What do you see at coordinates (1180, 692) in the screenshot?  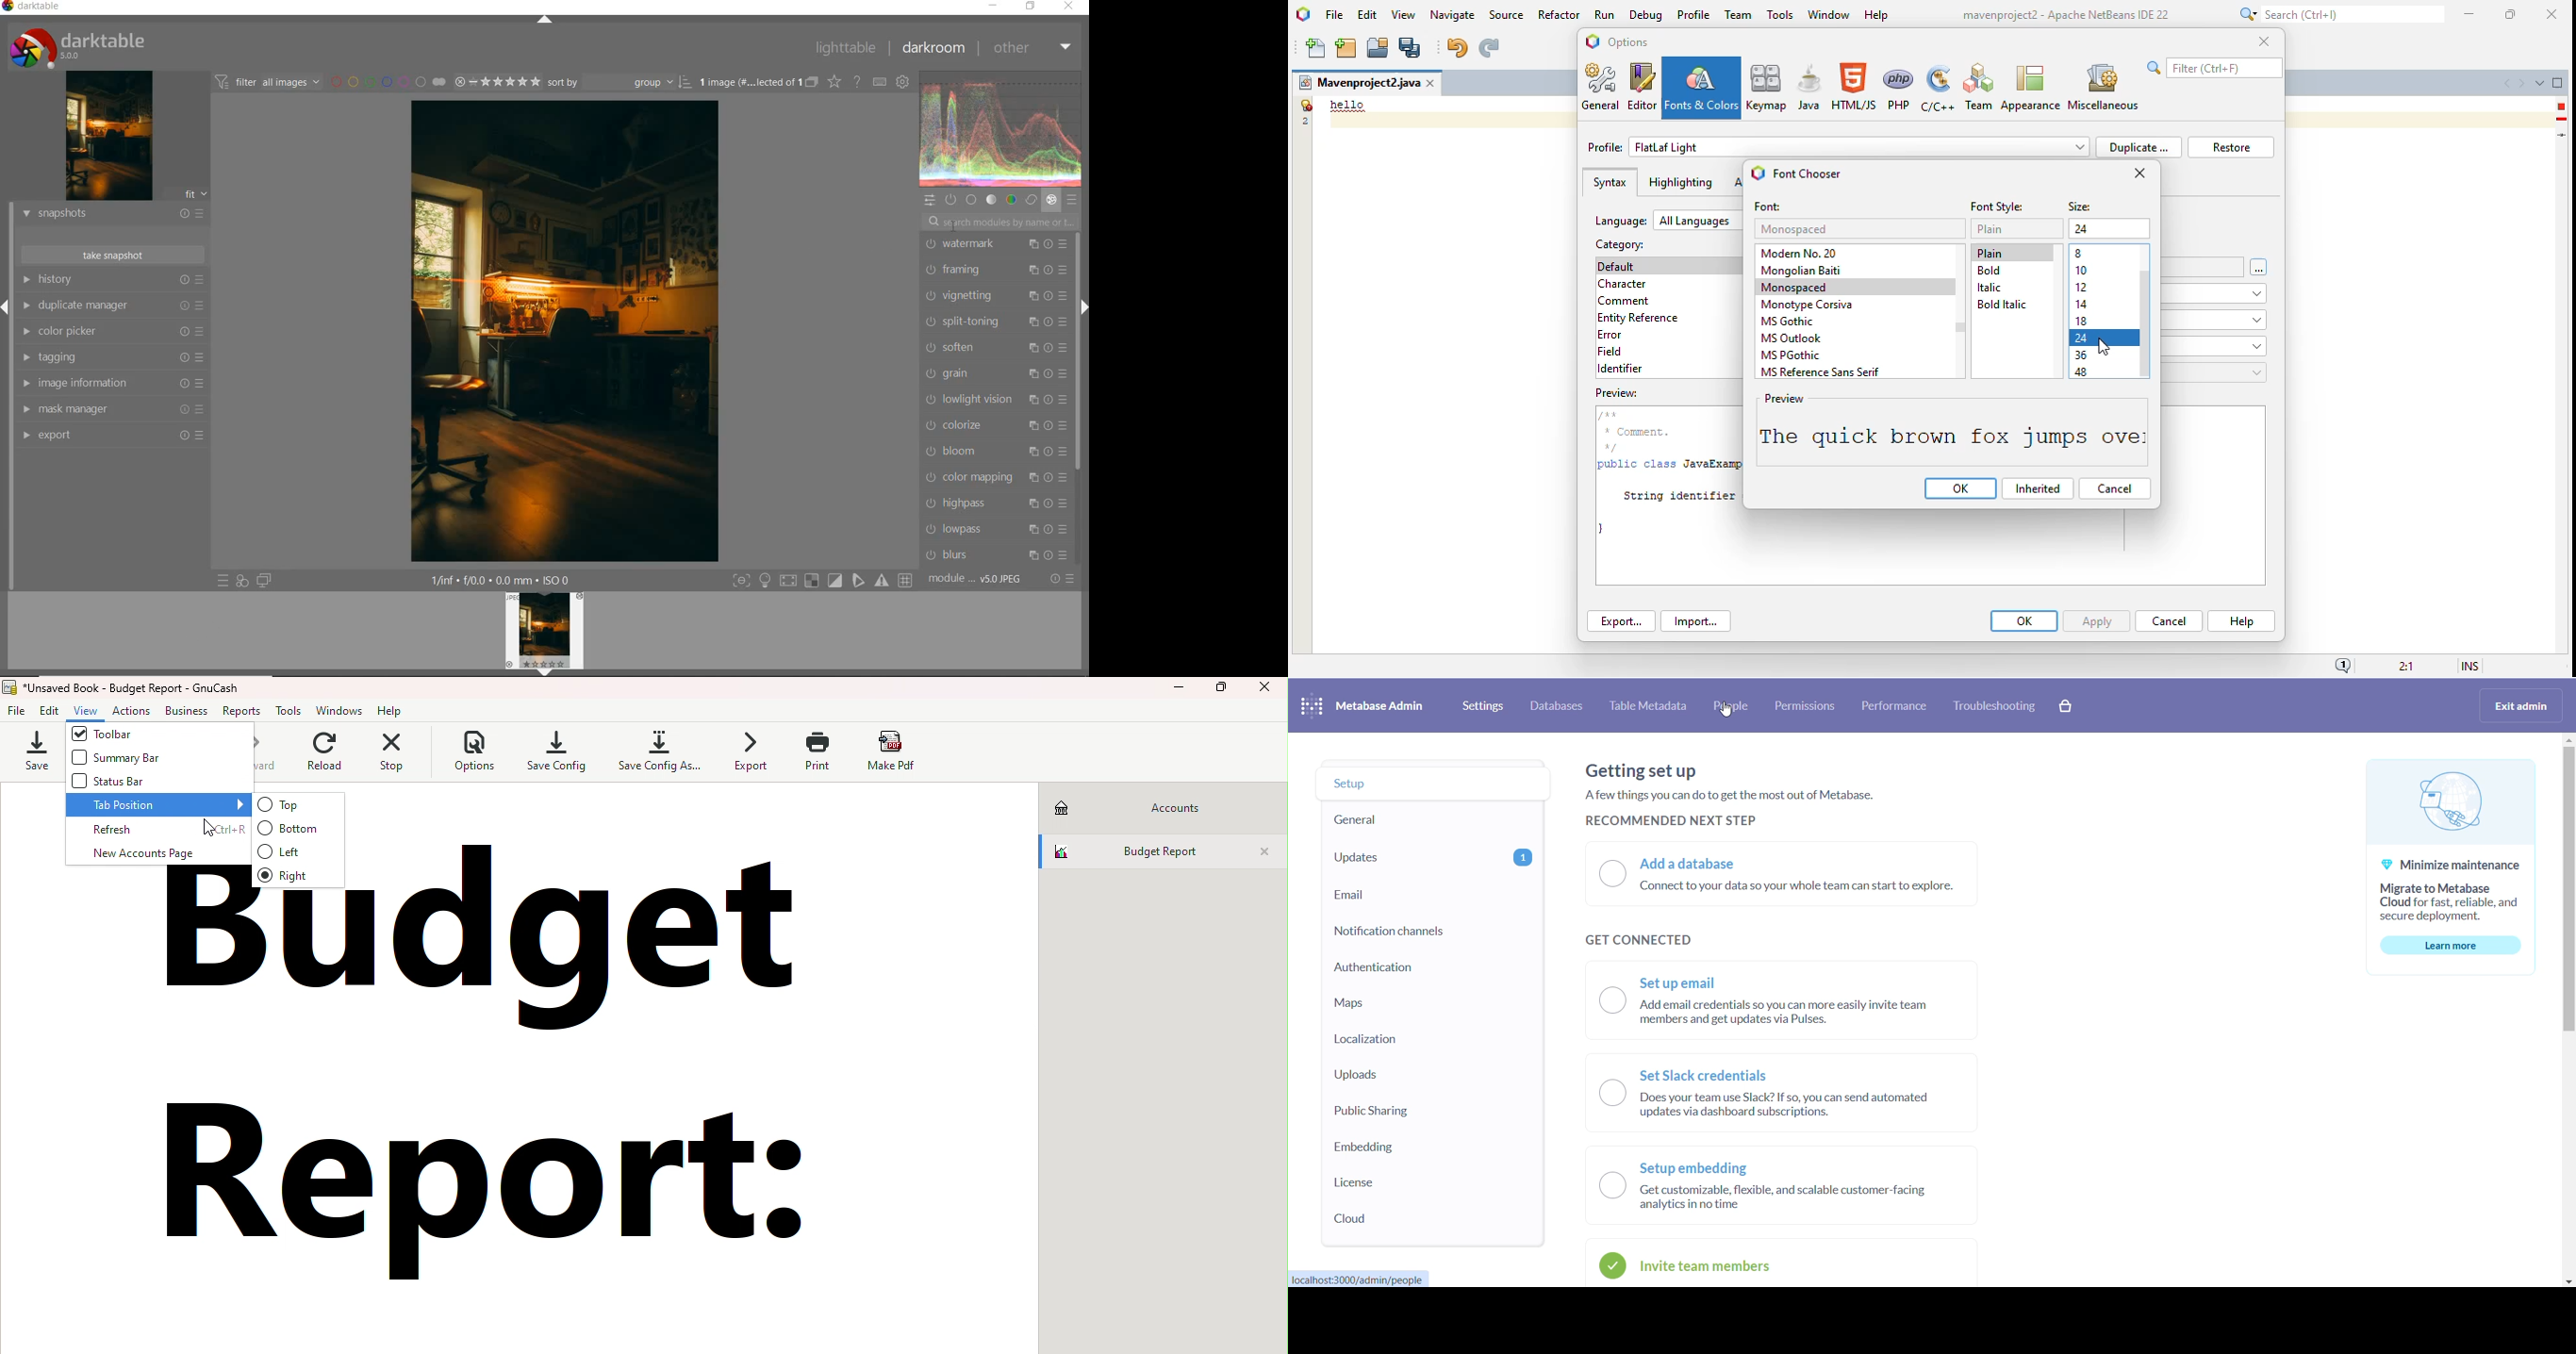 I see `Minimize` at bounding box center [1180, 692].